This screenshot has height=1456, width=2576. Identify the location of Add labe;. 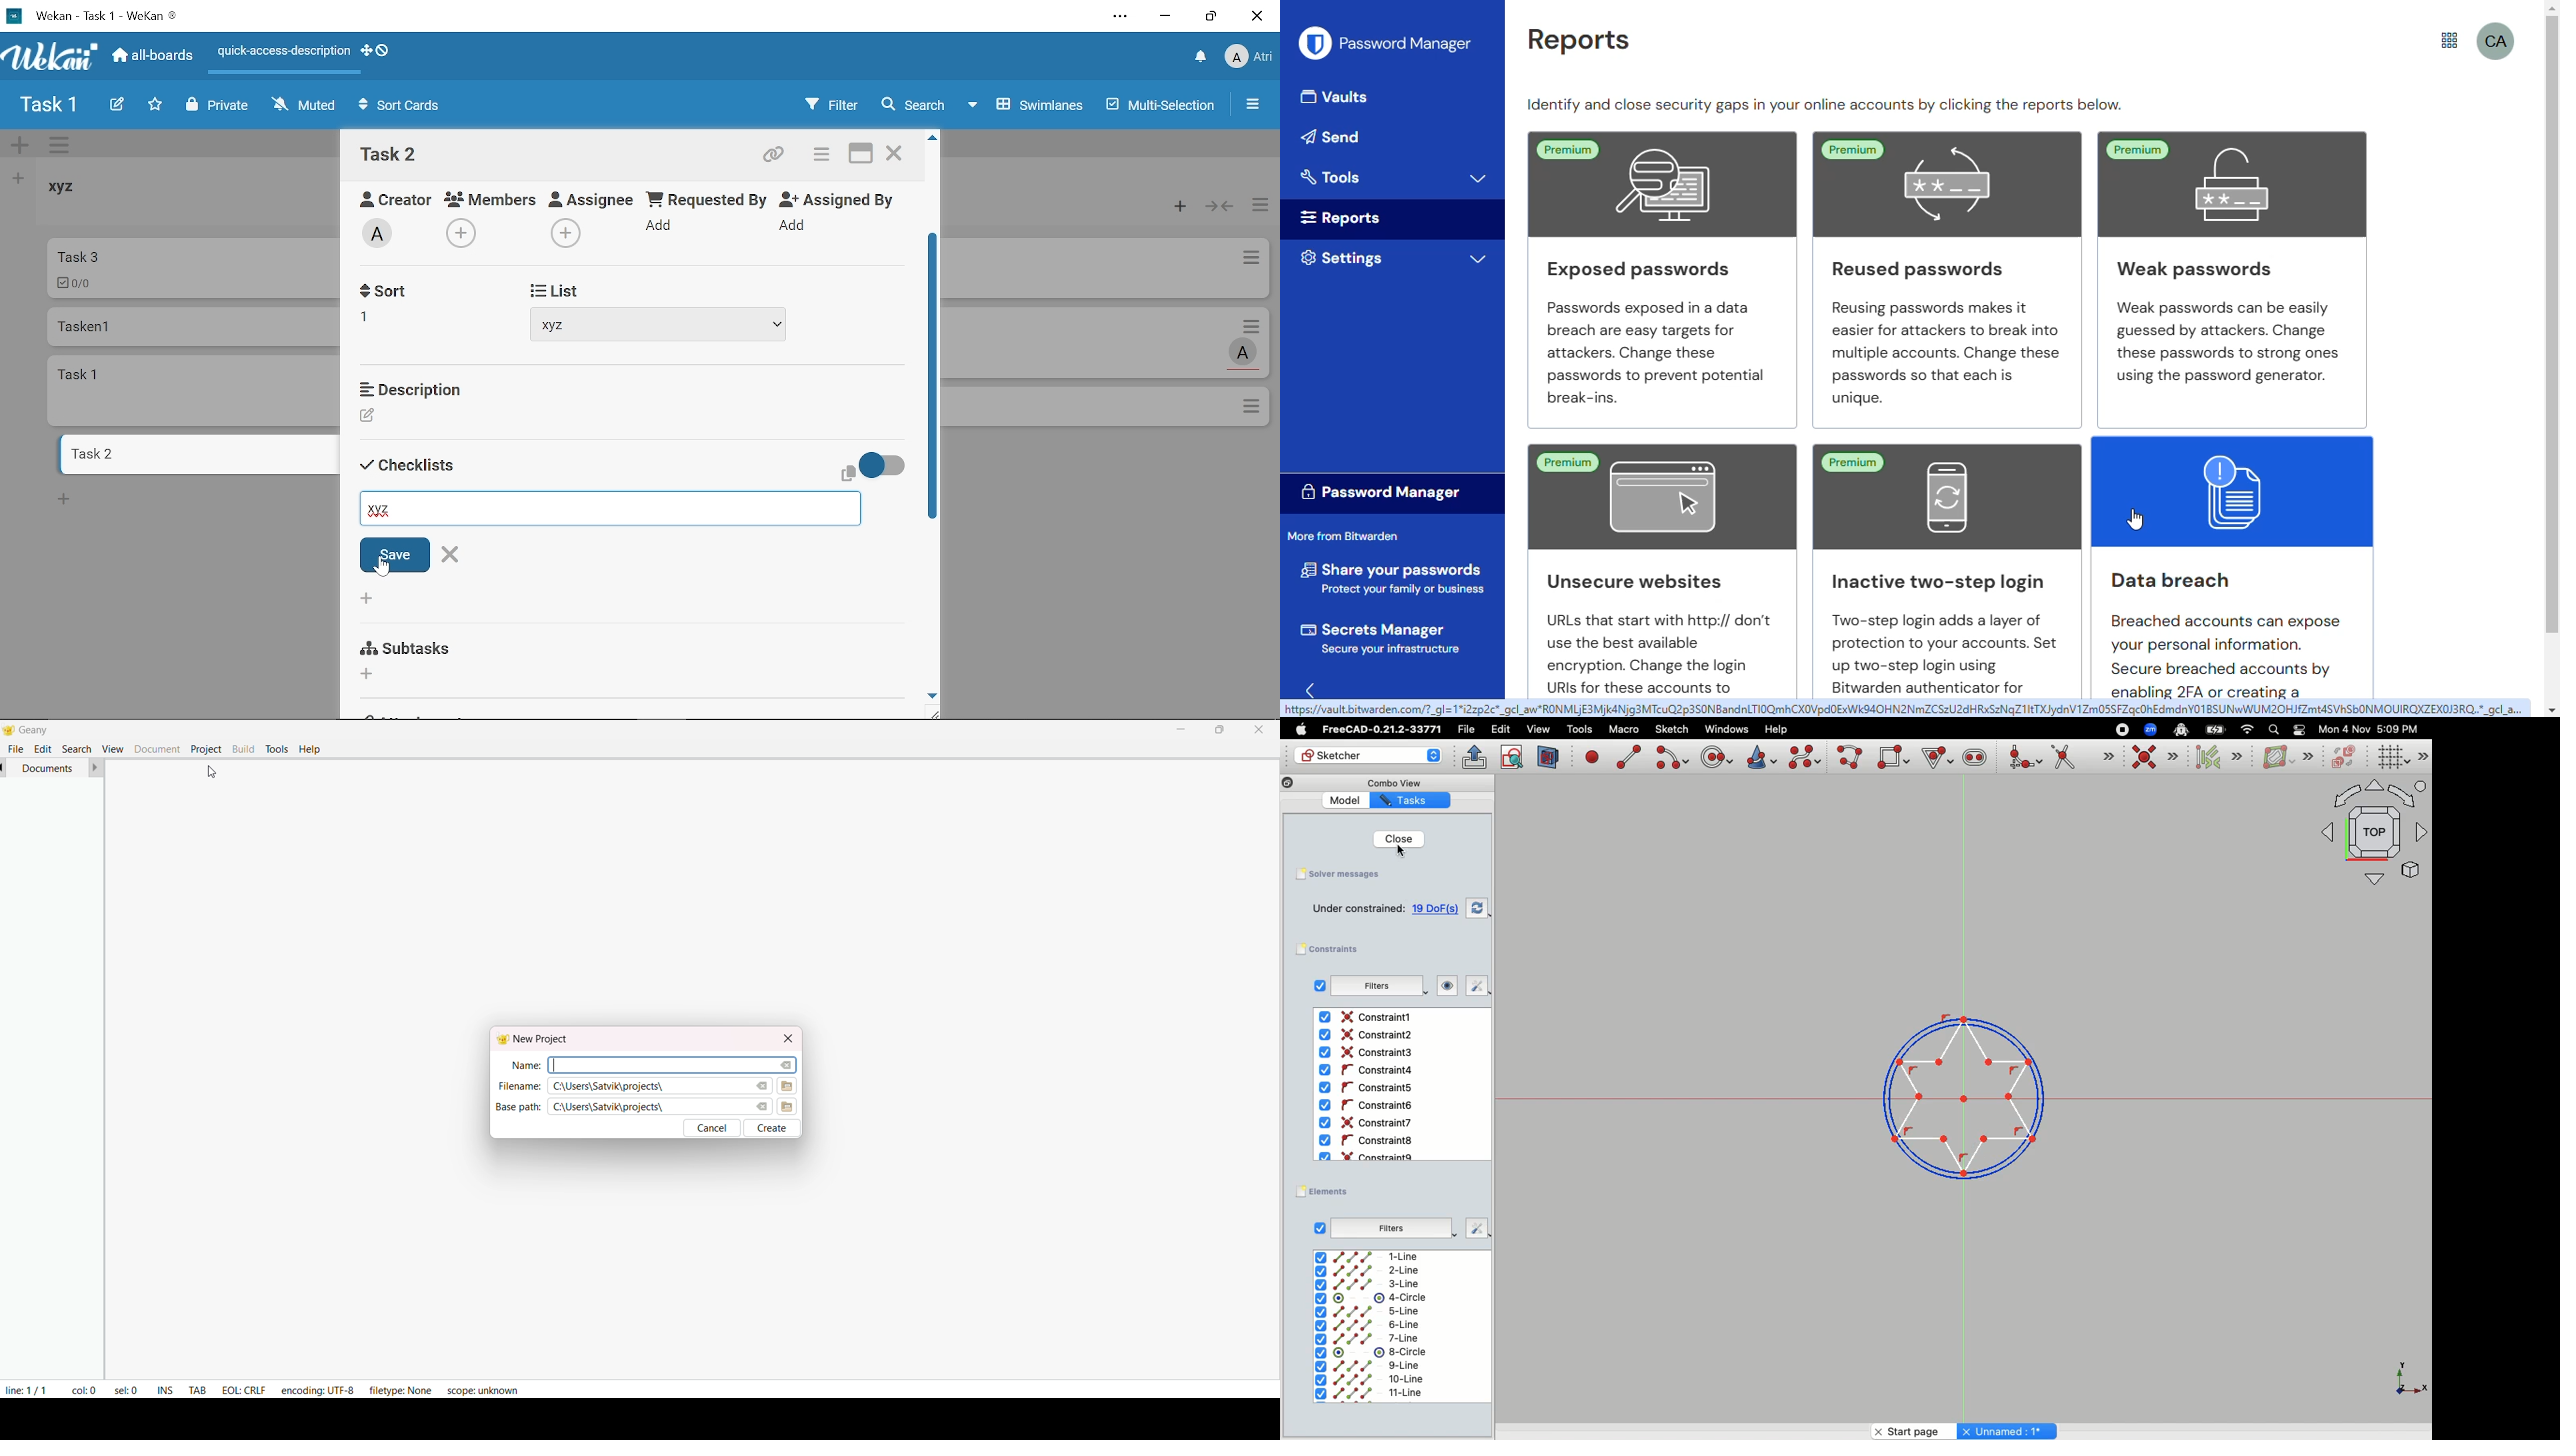
(384, 236).